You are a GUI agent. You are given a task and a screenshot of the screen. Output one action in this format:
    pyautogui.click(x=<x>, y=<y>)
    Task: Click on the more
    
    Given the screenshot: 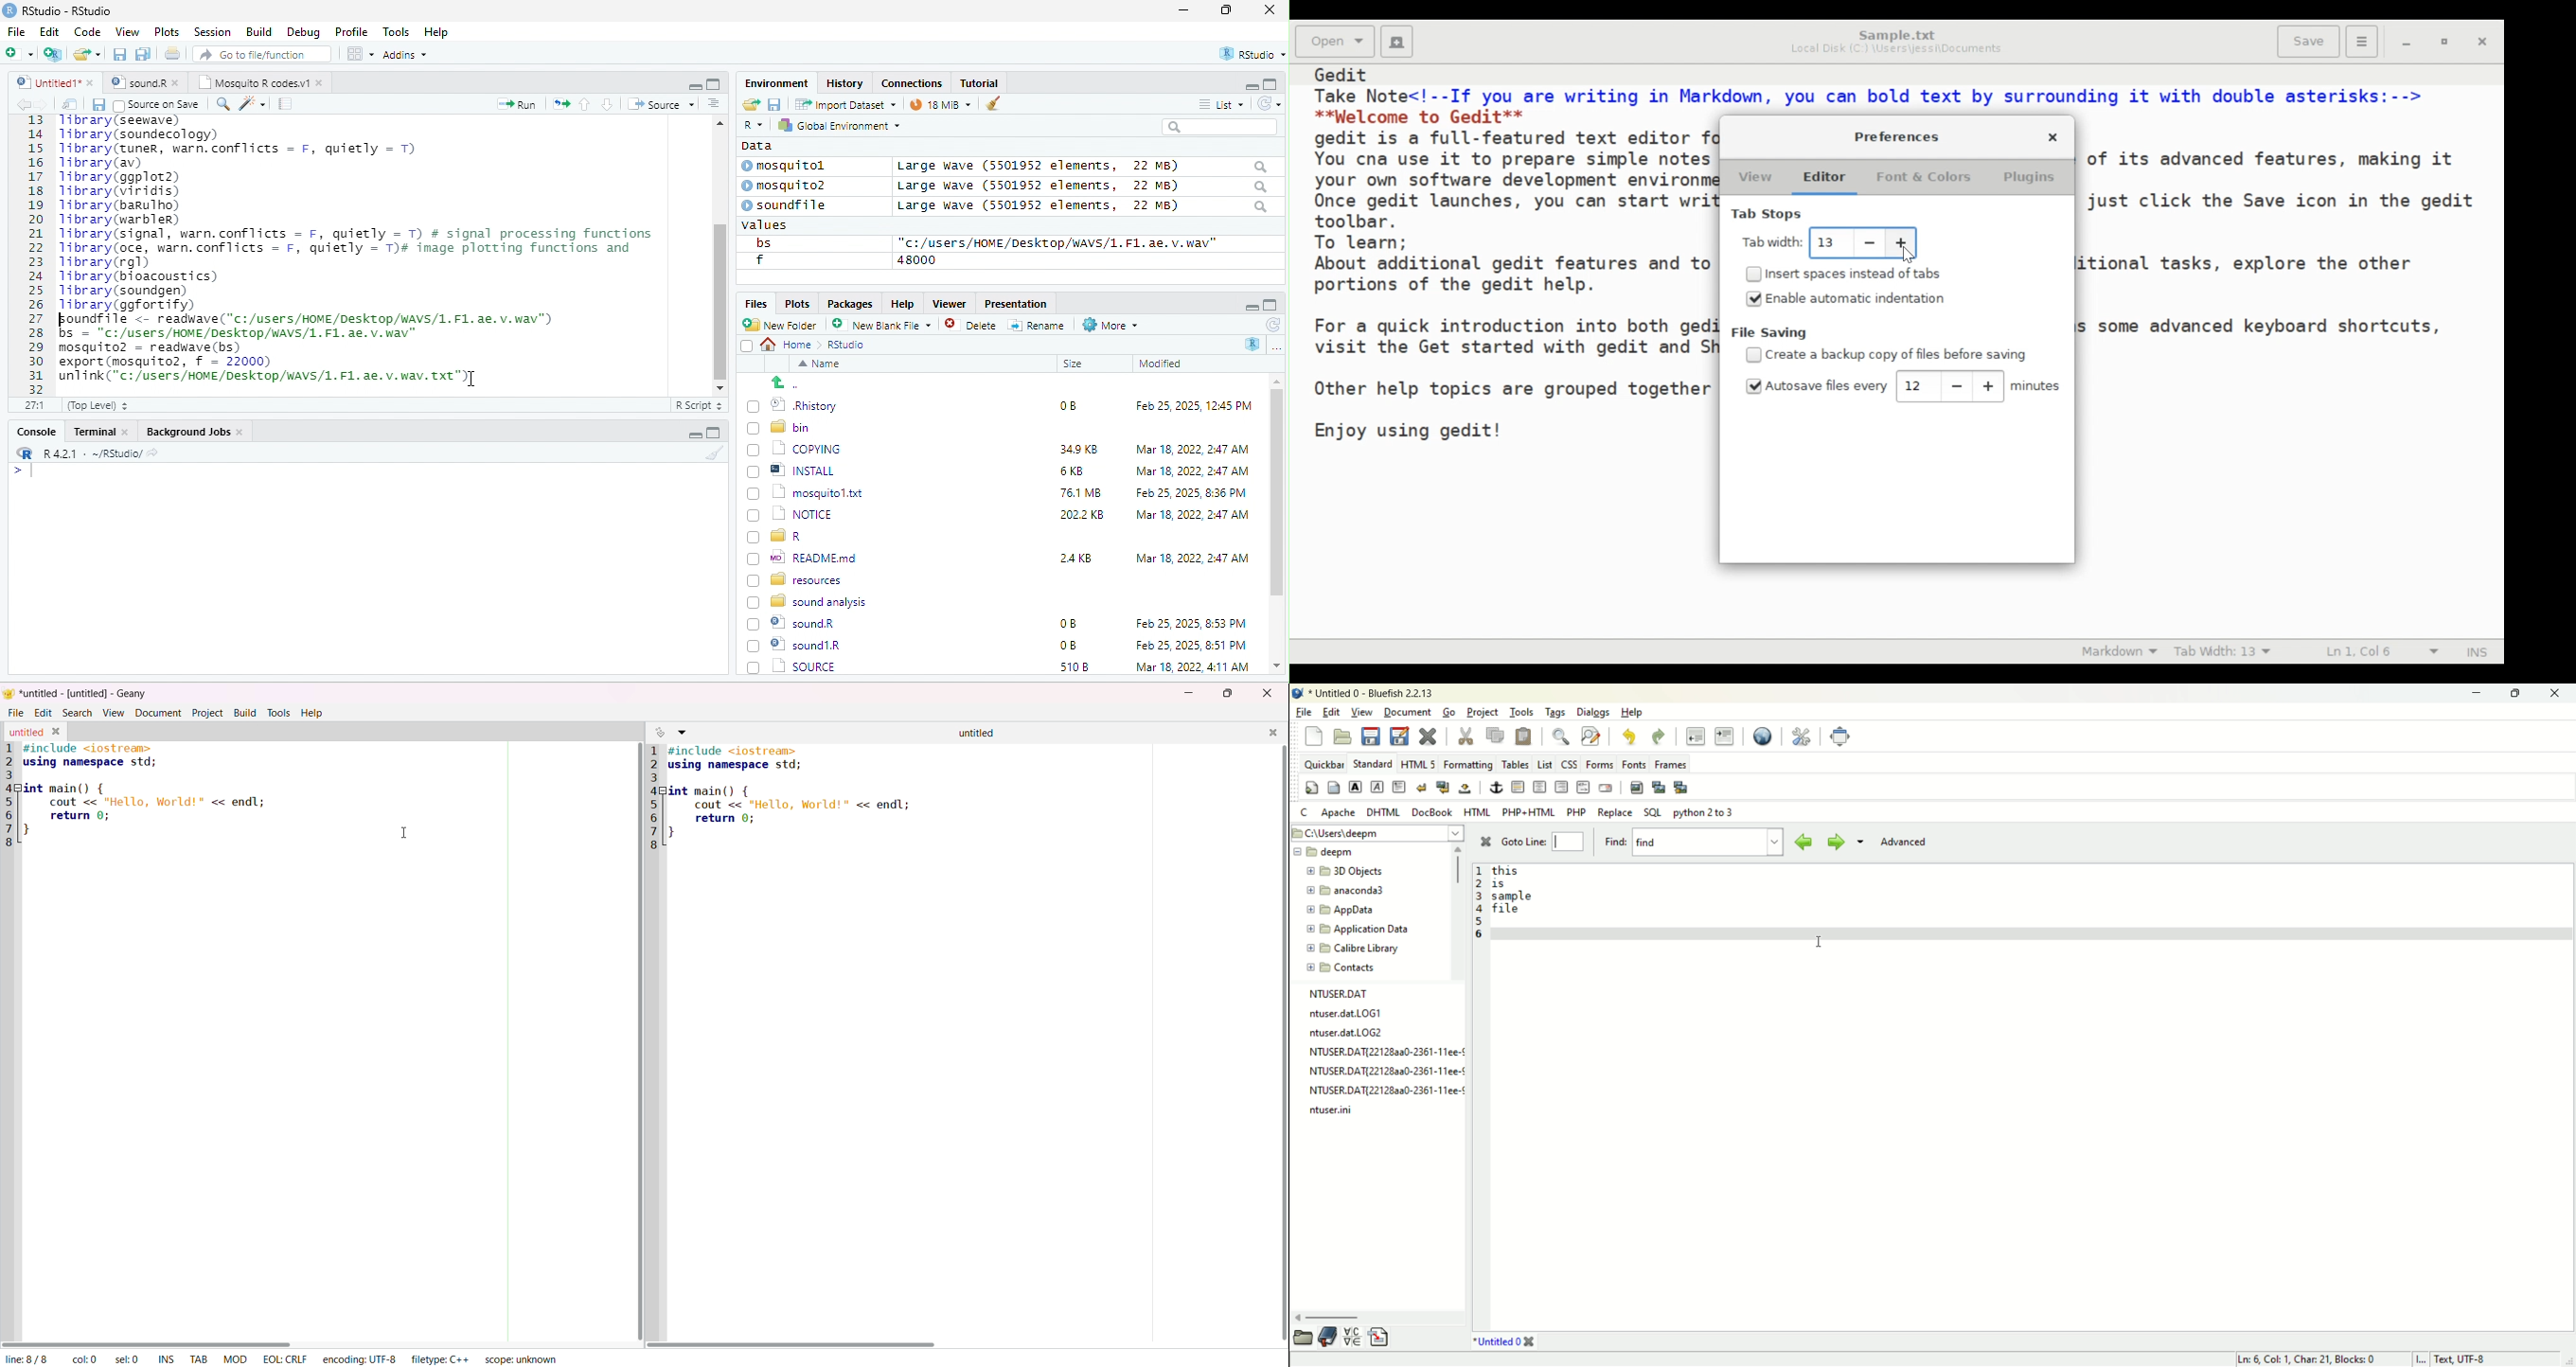 What is the action you would take?
    pyautogui.click(x=1276, y=346)
    